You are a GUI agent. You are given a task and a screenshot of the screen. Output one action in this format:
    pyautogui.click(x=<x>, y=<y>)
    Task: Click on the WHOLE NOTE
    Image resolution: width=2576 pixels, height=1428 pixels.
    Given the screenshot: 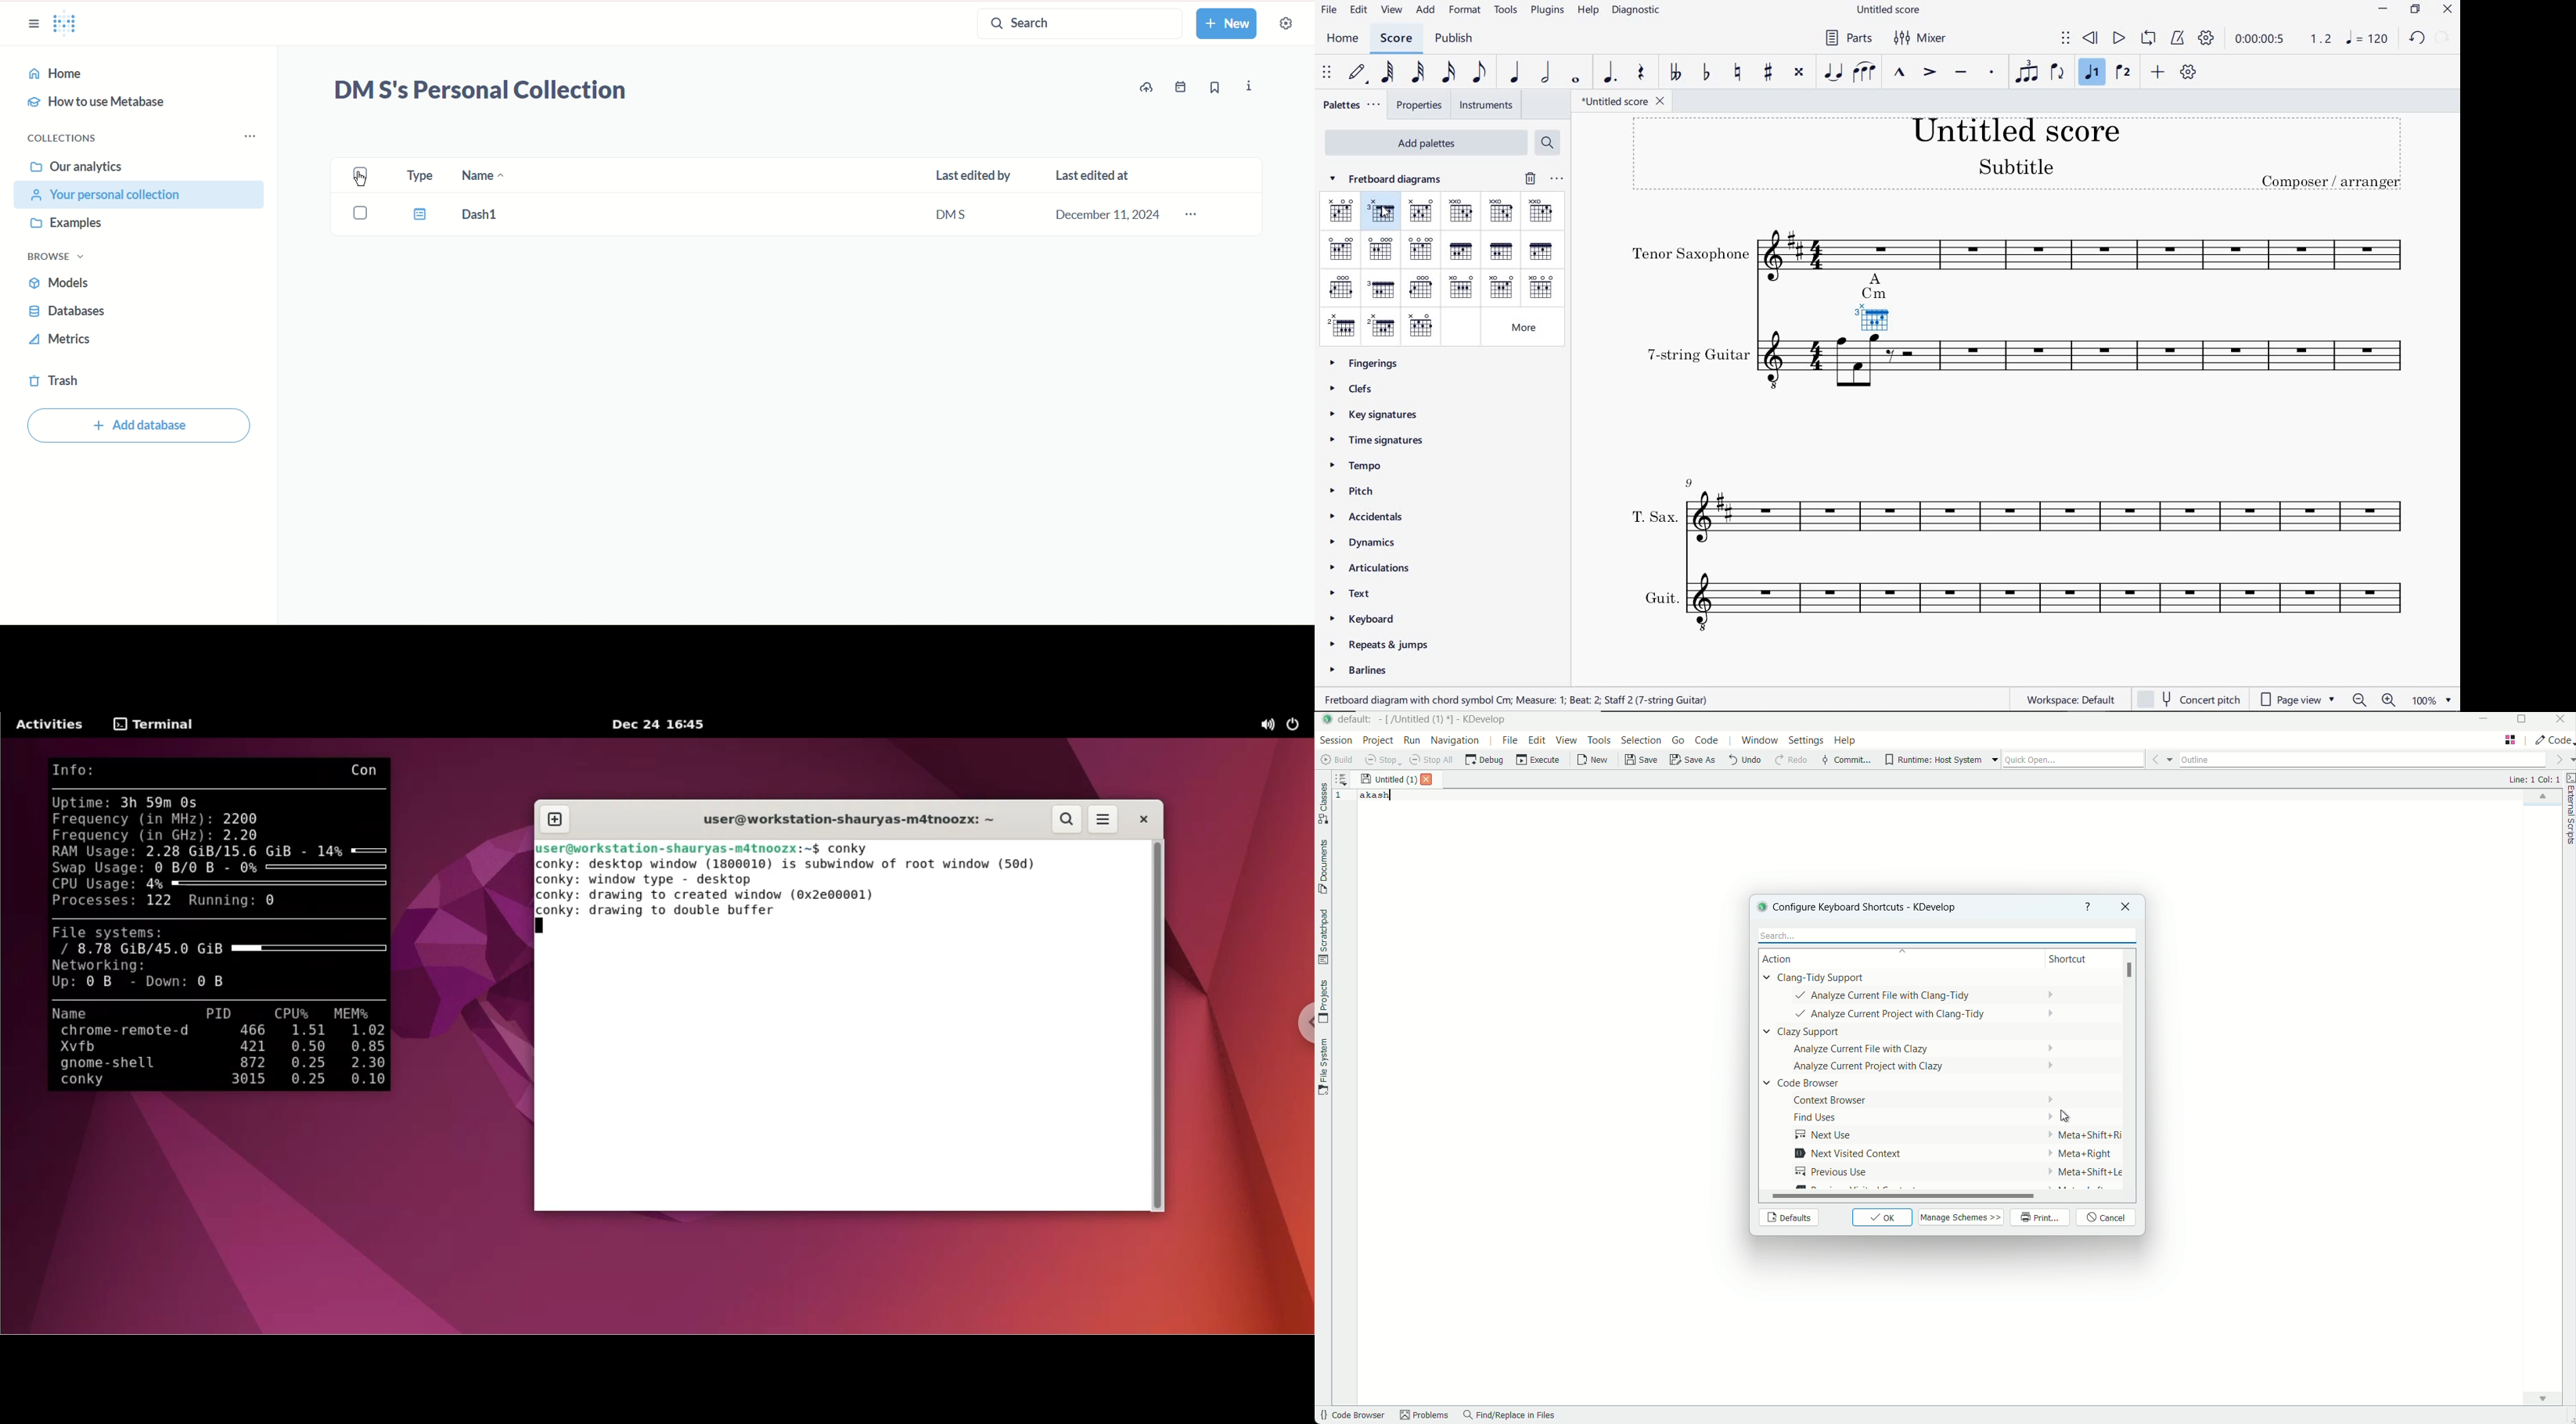 What is the action you would take?
    pyautogui.click(x=1574, y=82)
    